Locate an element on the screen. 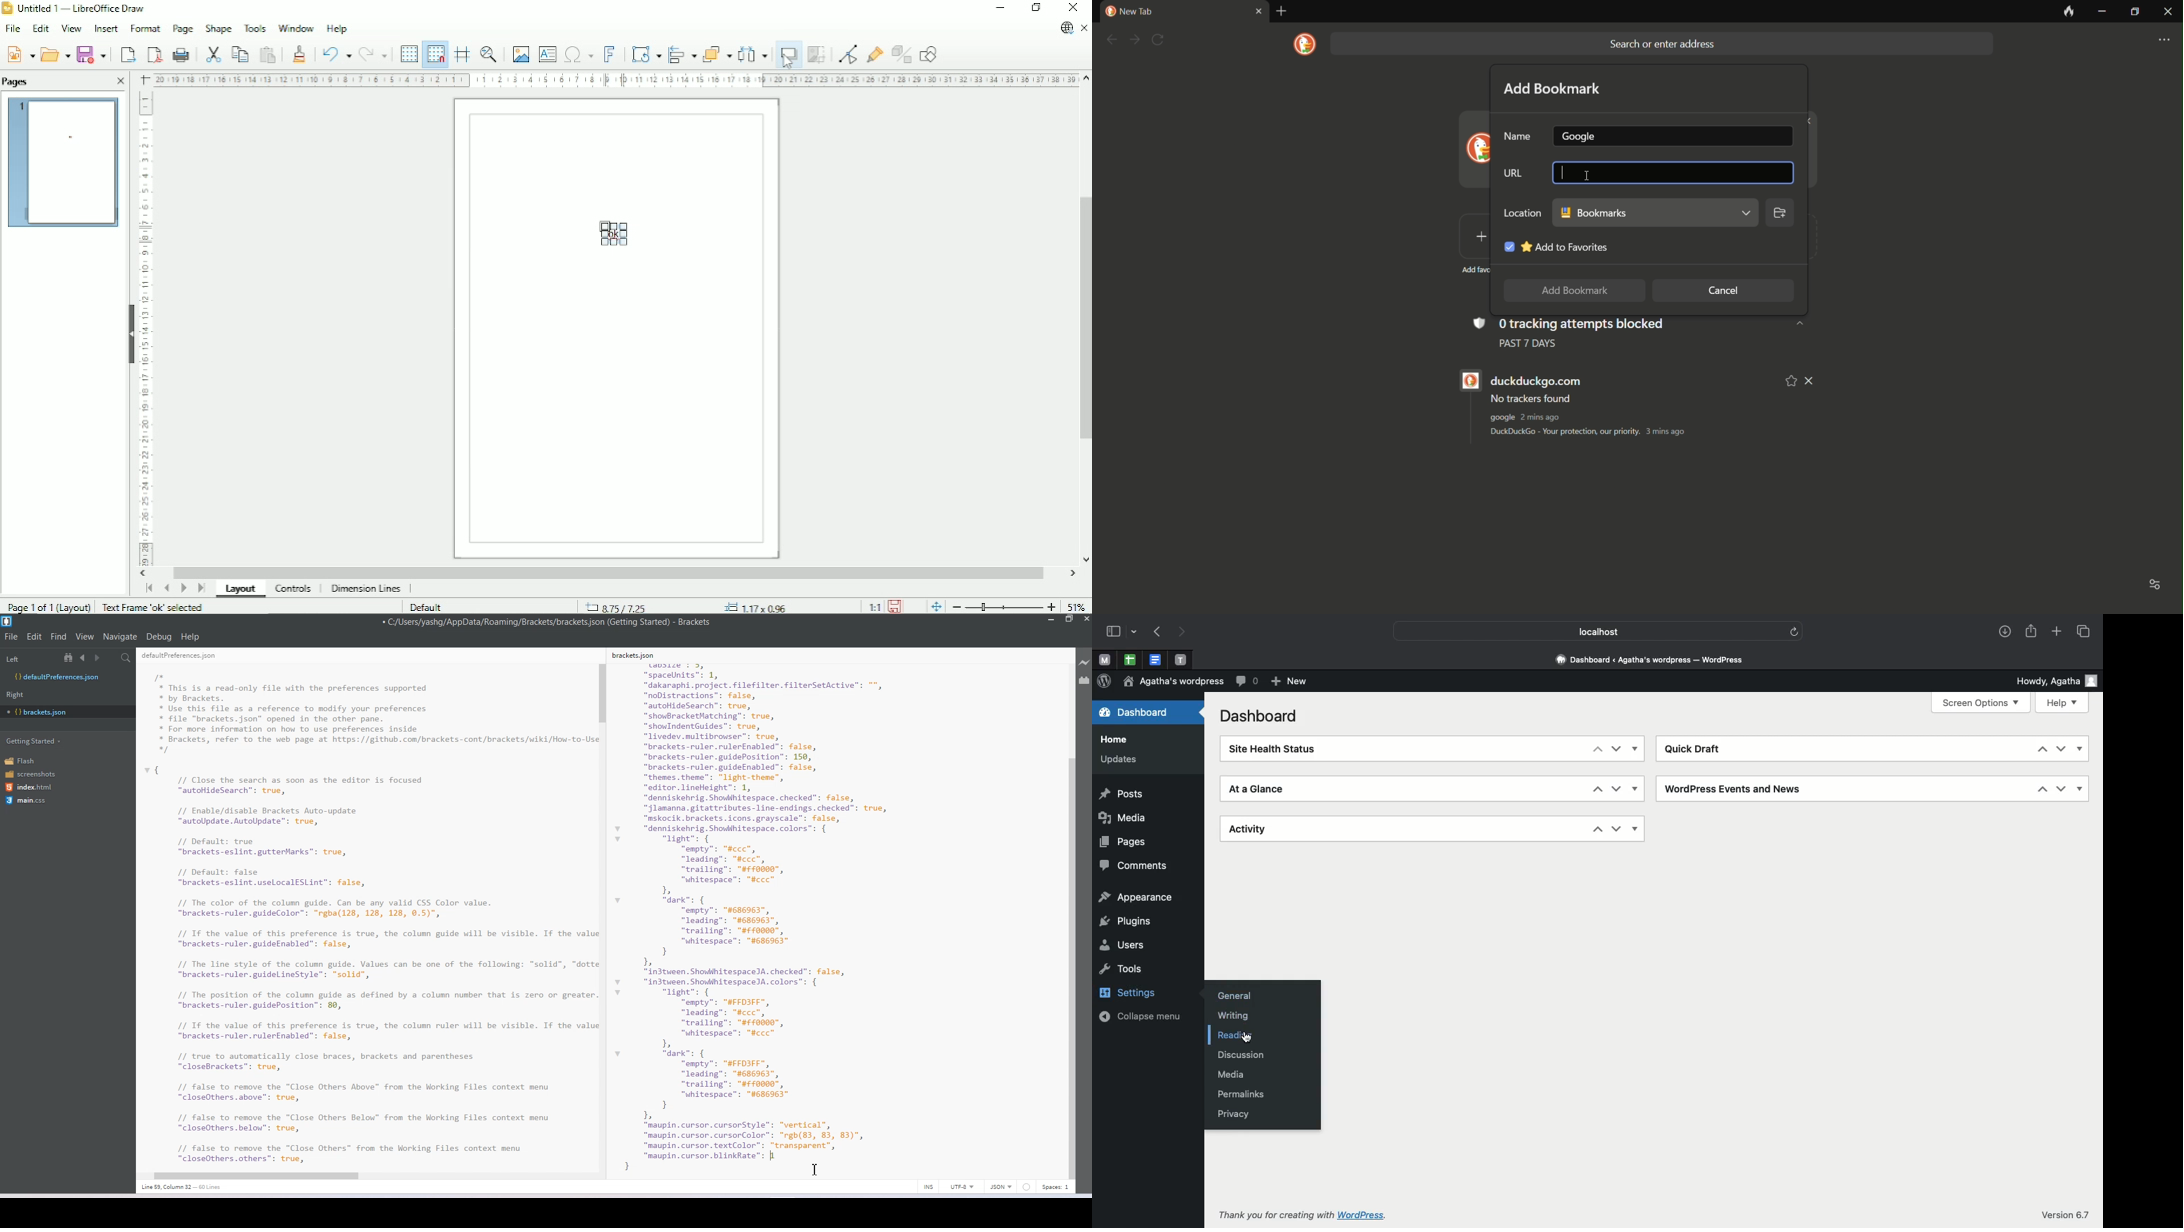  Text frame ok selected is located at coordinates (154, 606).